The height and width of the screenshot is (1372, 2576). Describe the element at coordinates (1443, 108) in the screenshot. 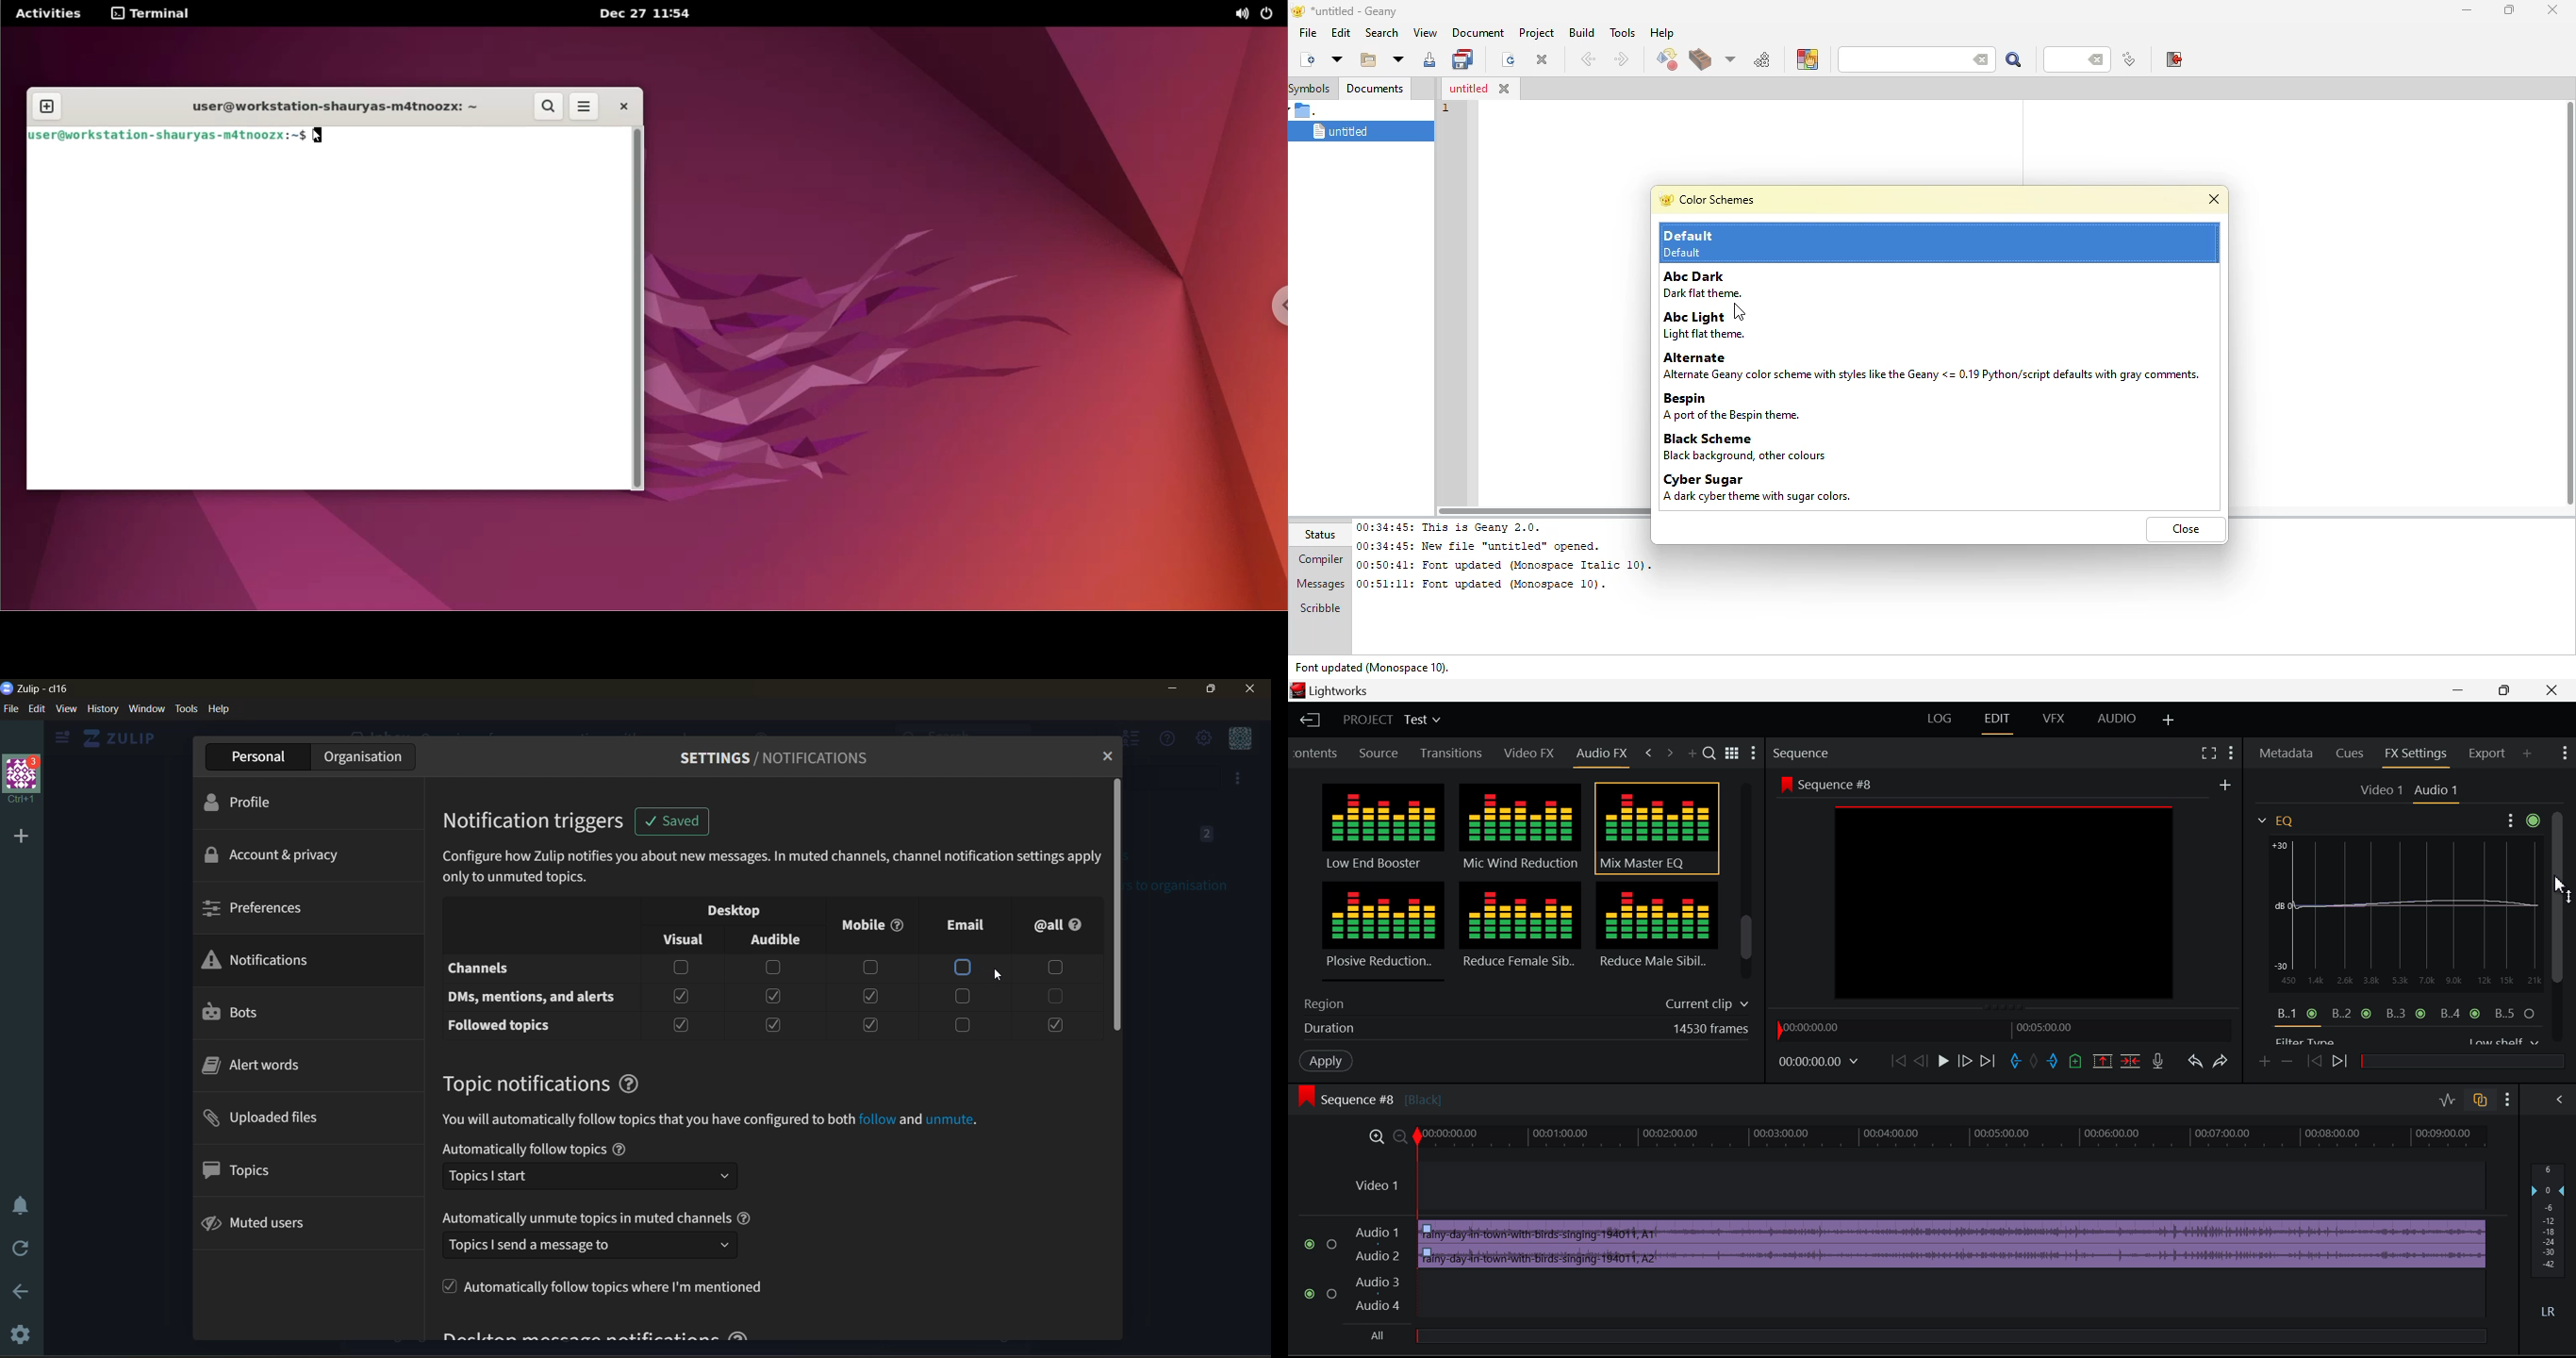

I see `line number` at that location.